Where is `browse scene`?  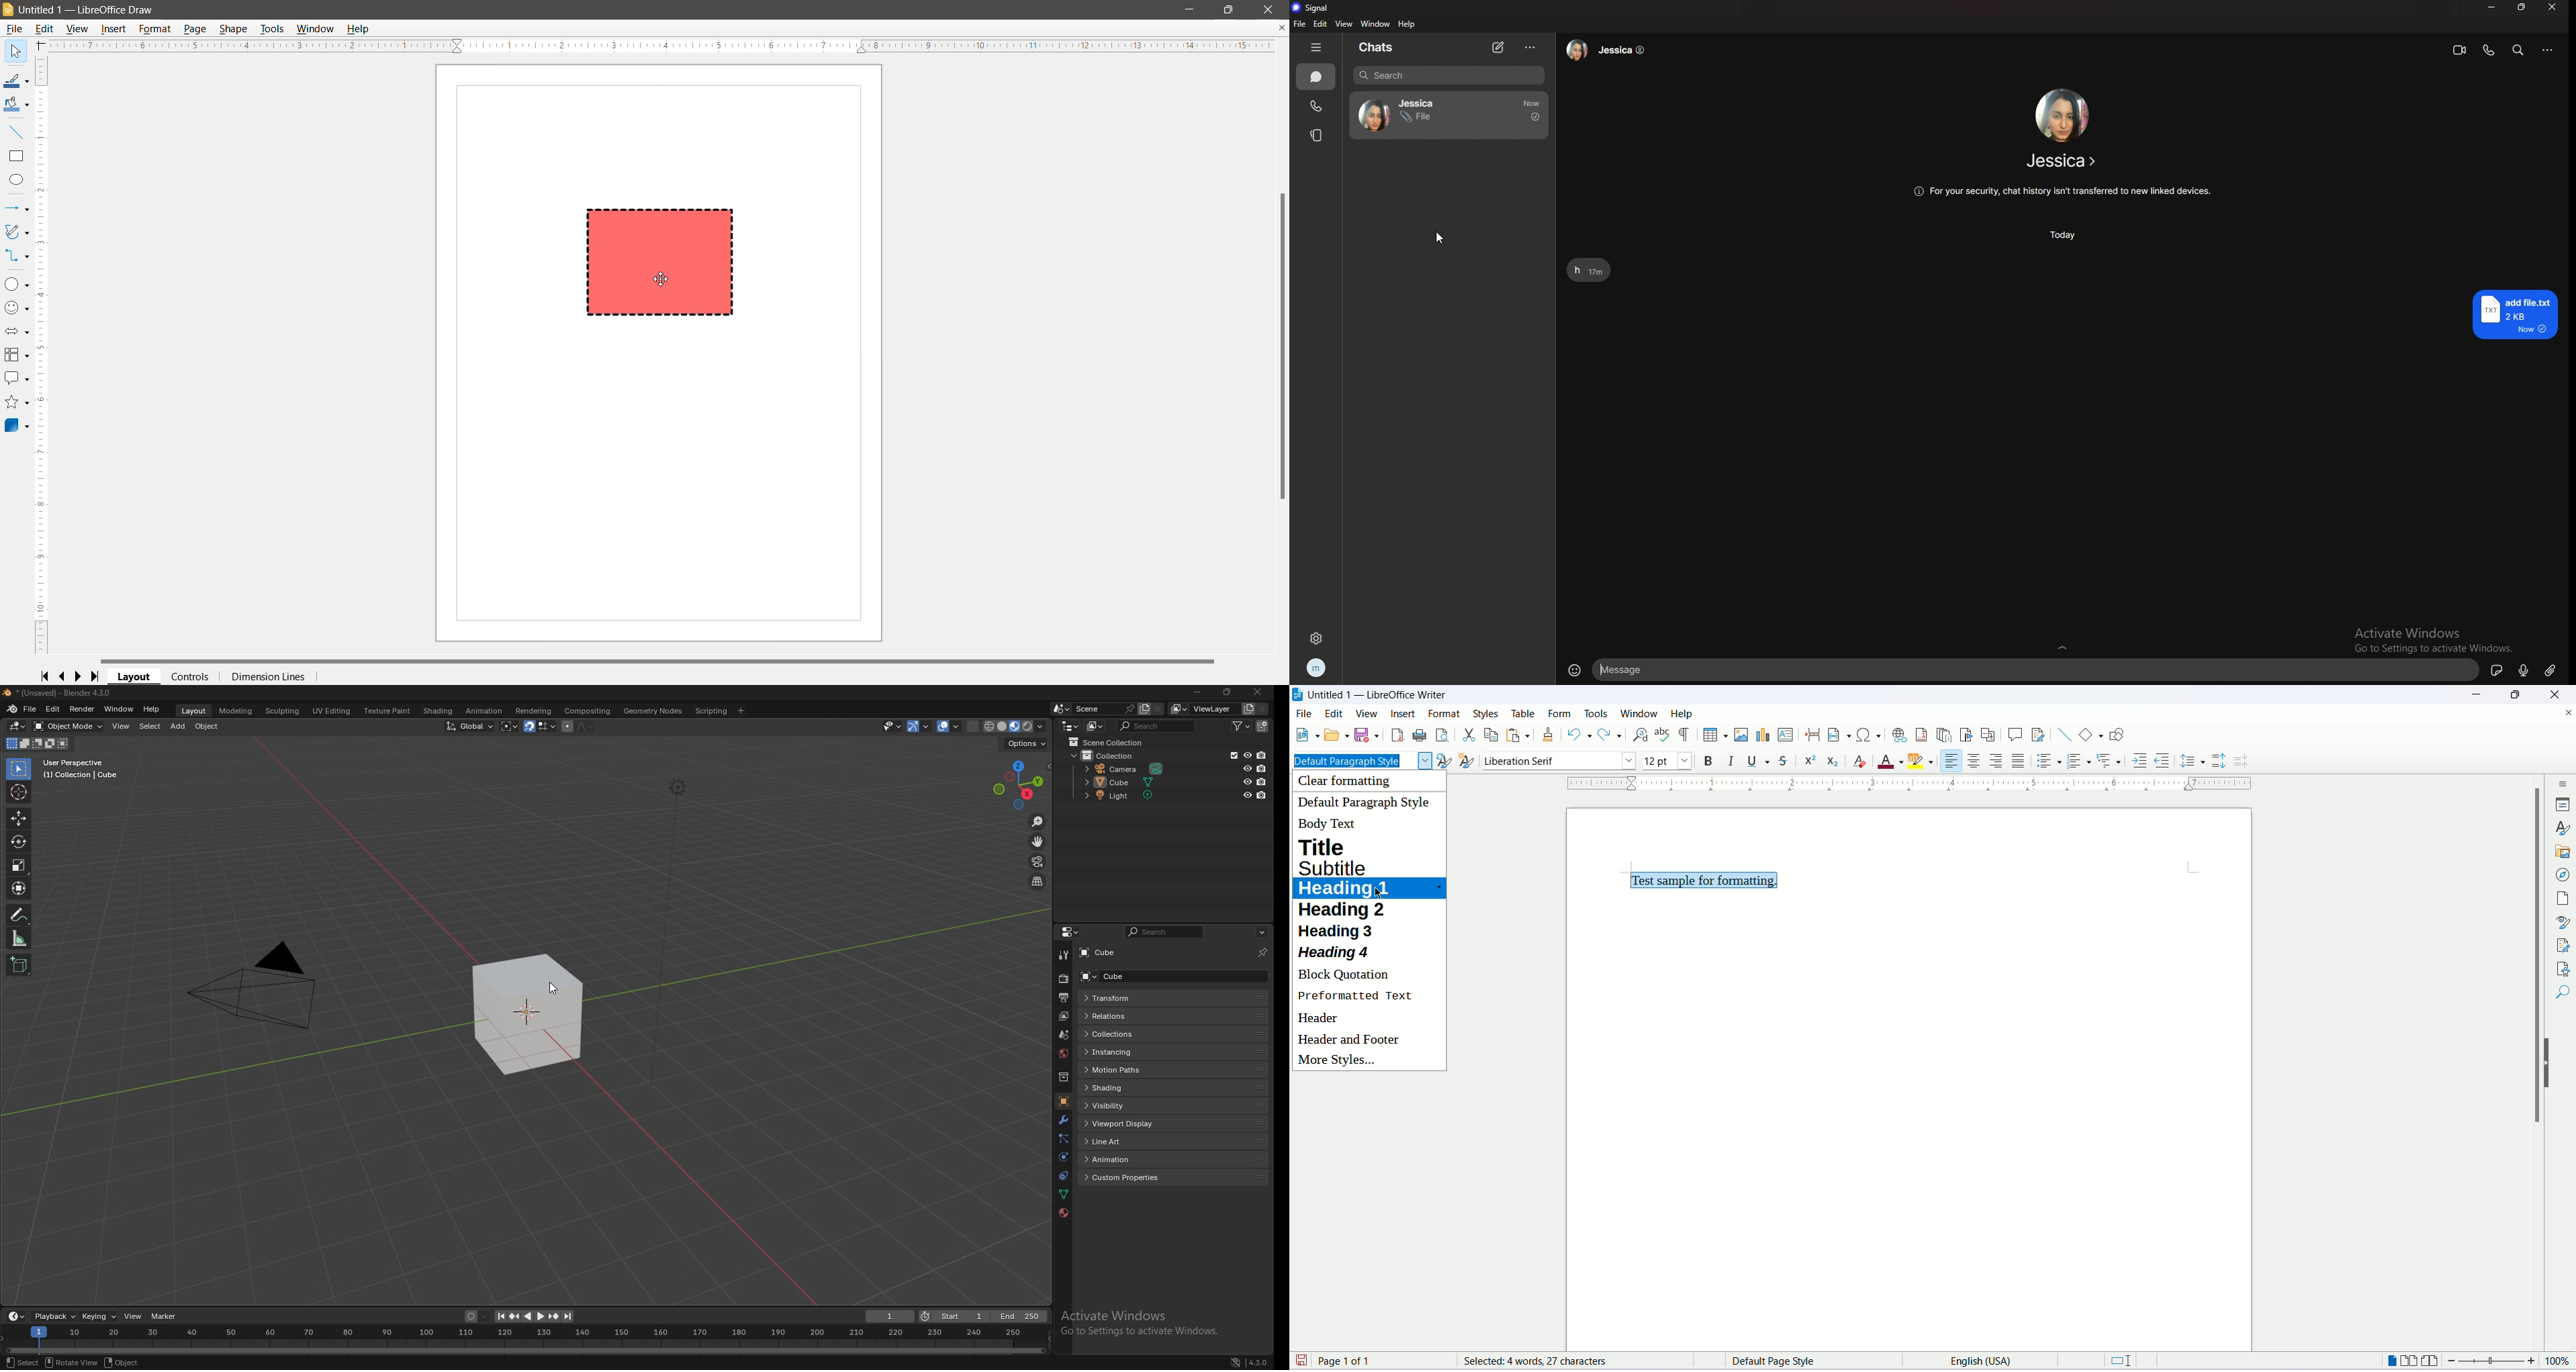
browse scene is located at coordinates (1062, 708).